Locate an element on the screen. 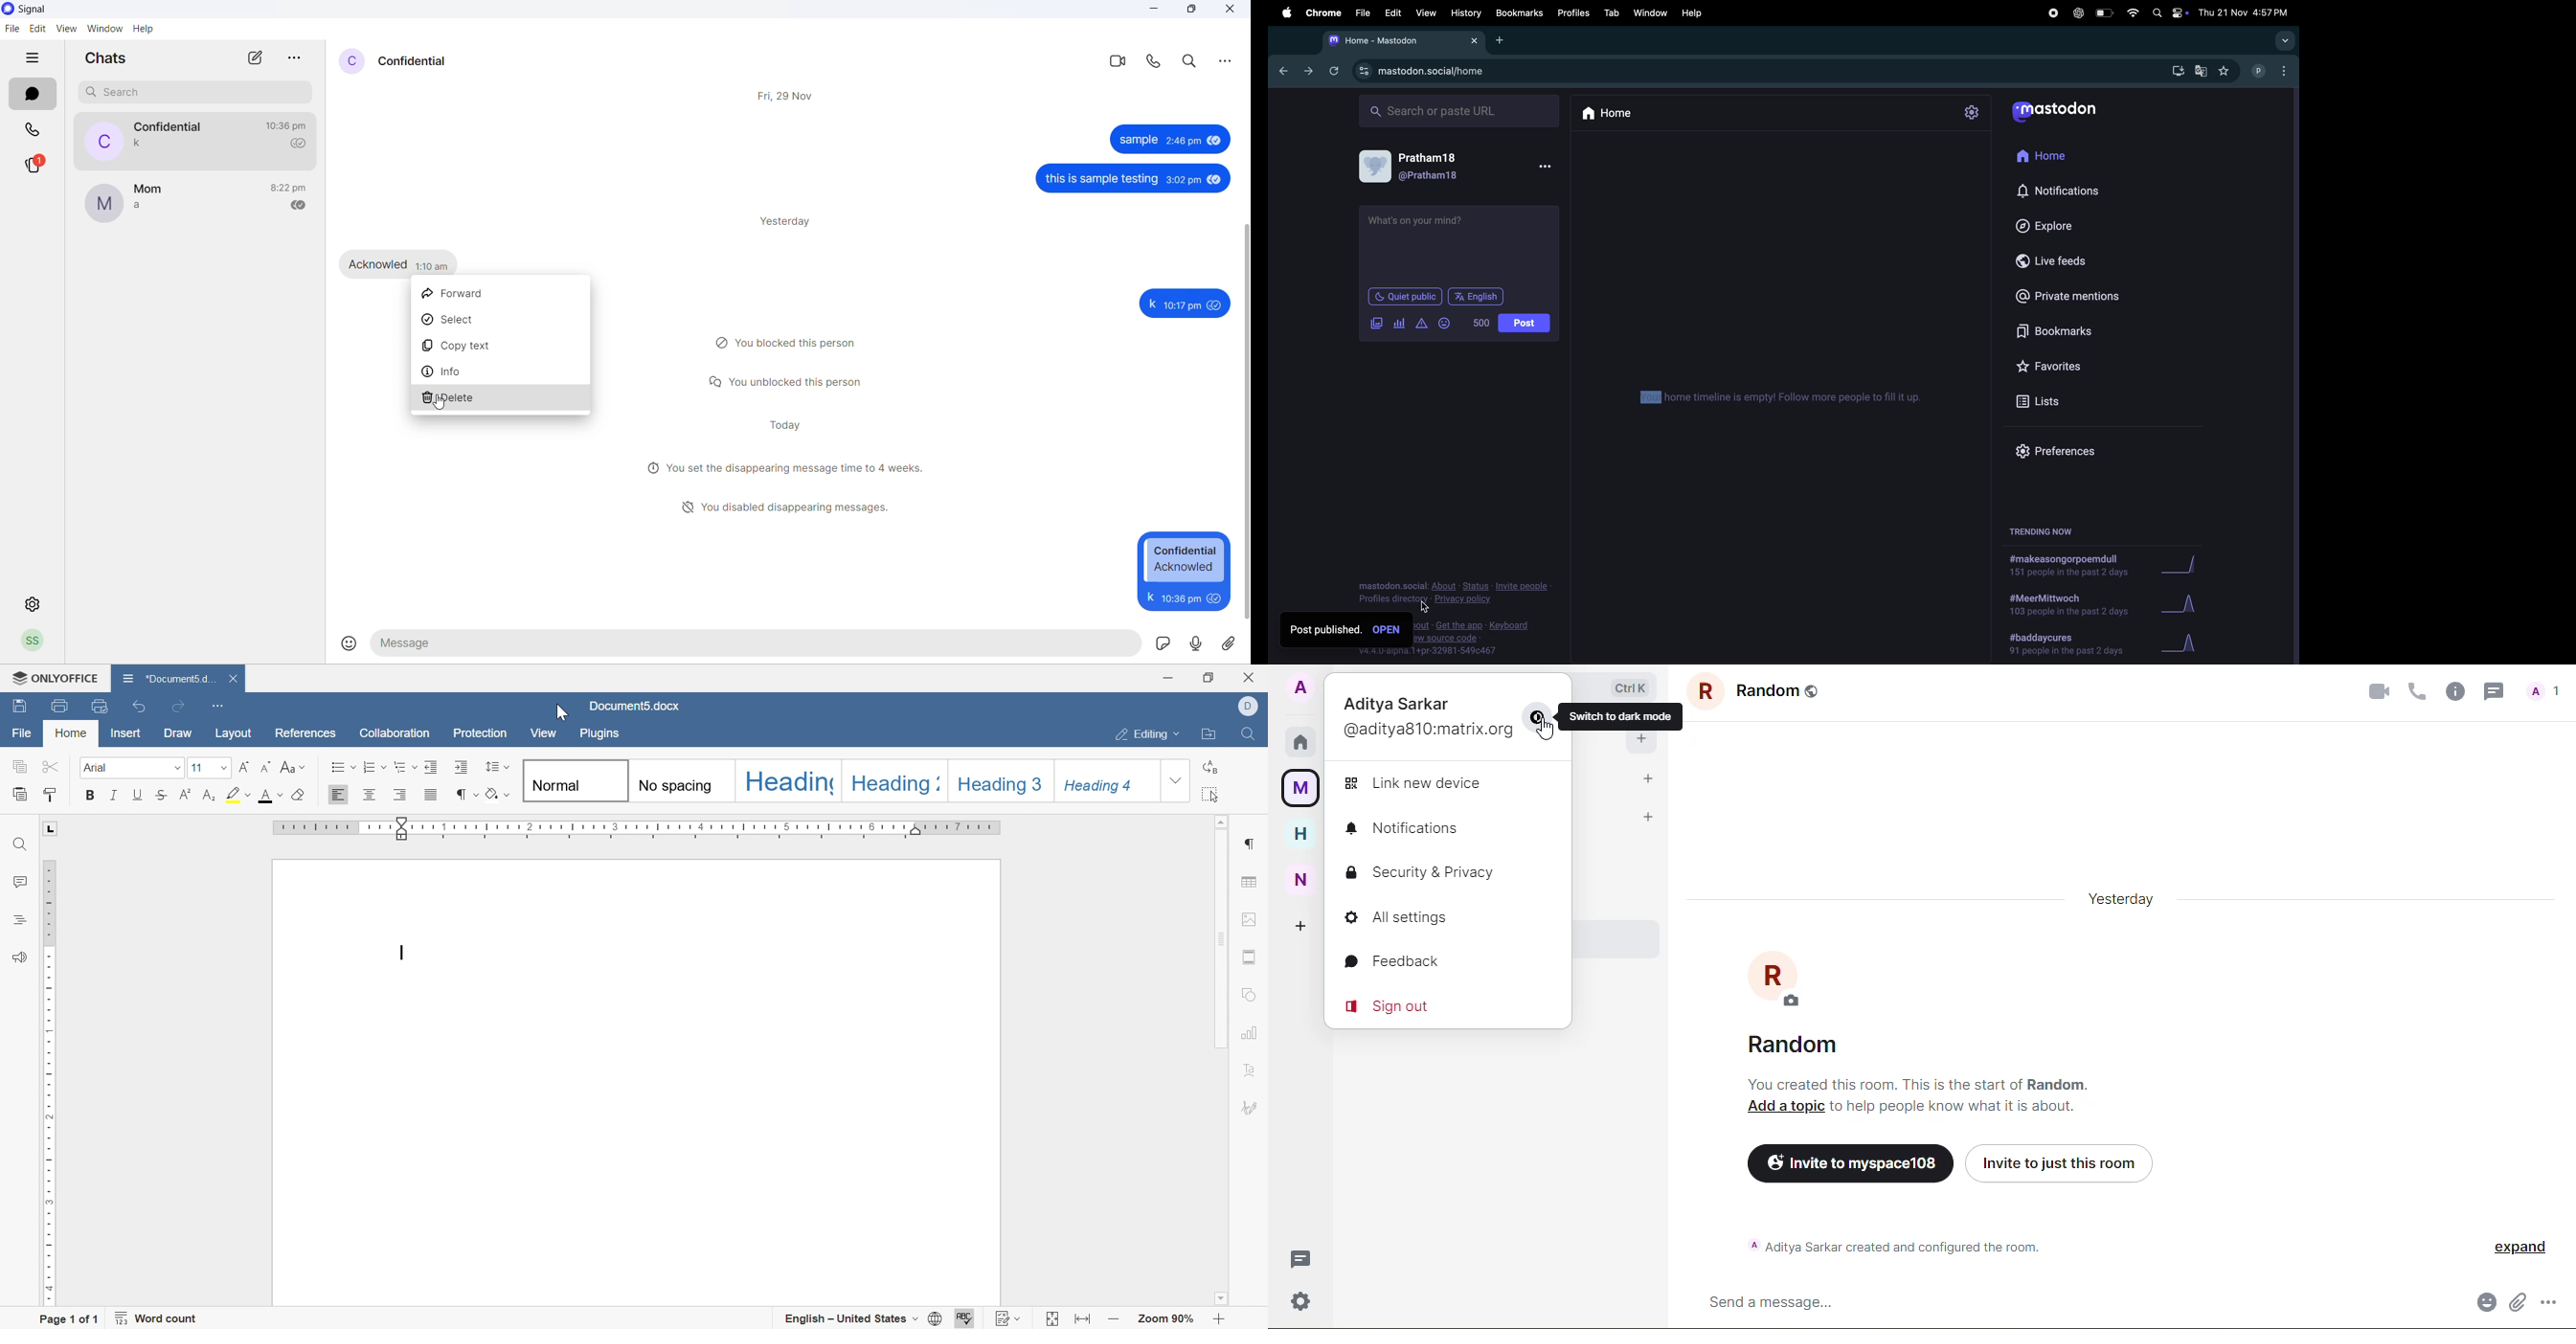  graph is located at coordinates (2184, 566).